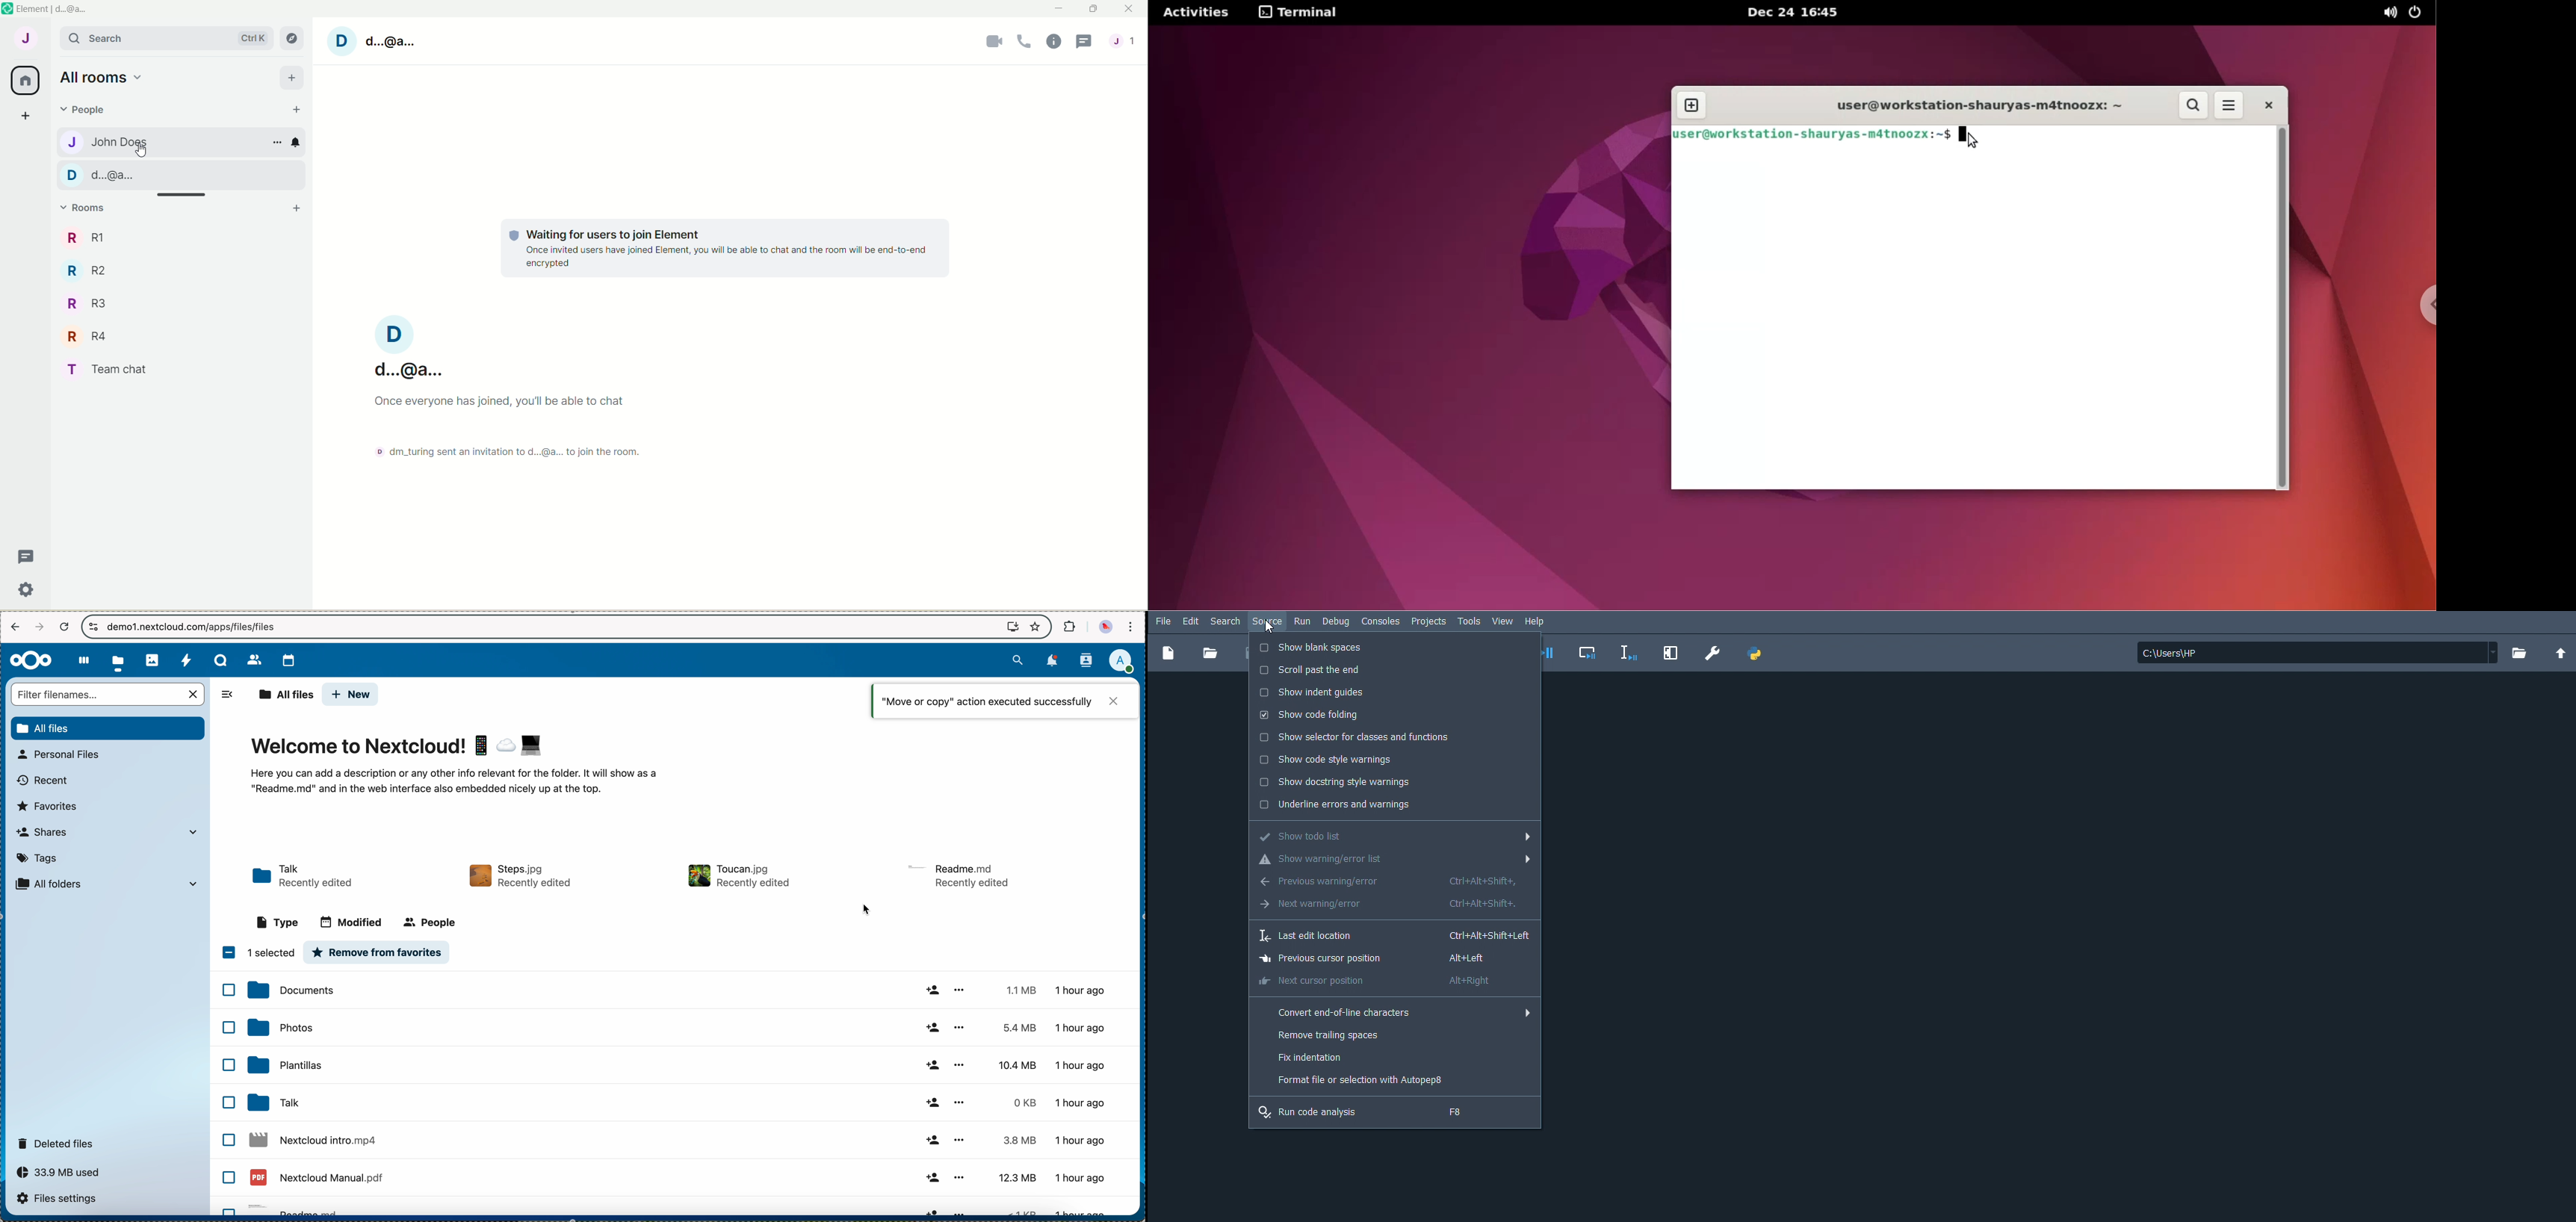  I want to click on account J, so click(25, 36).